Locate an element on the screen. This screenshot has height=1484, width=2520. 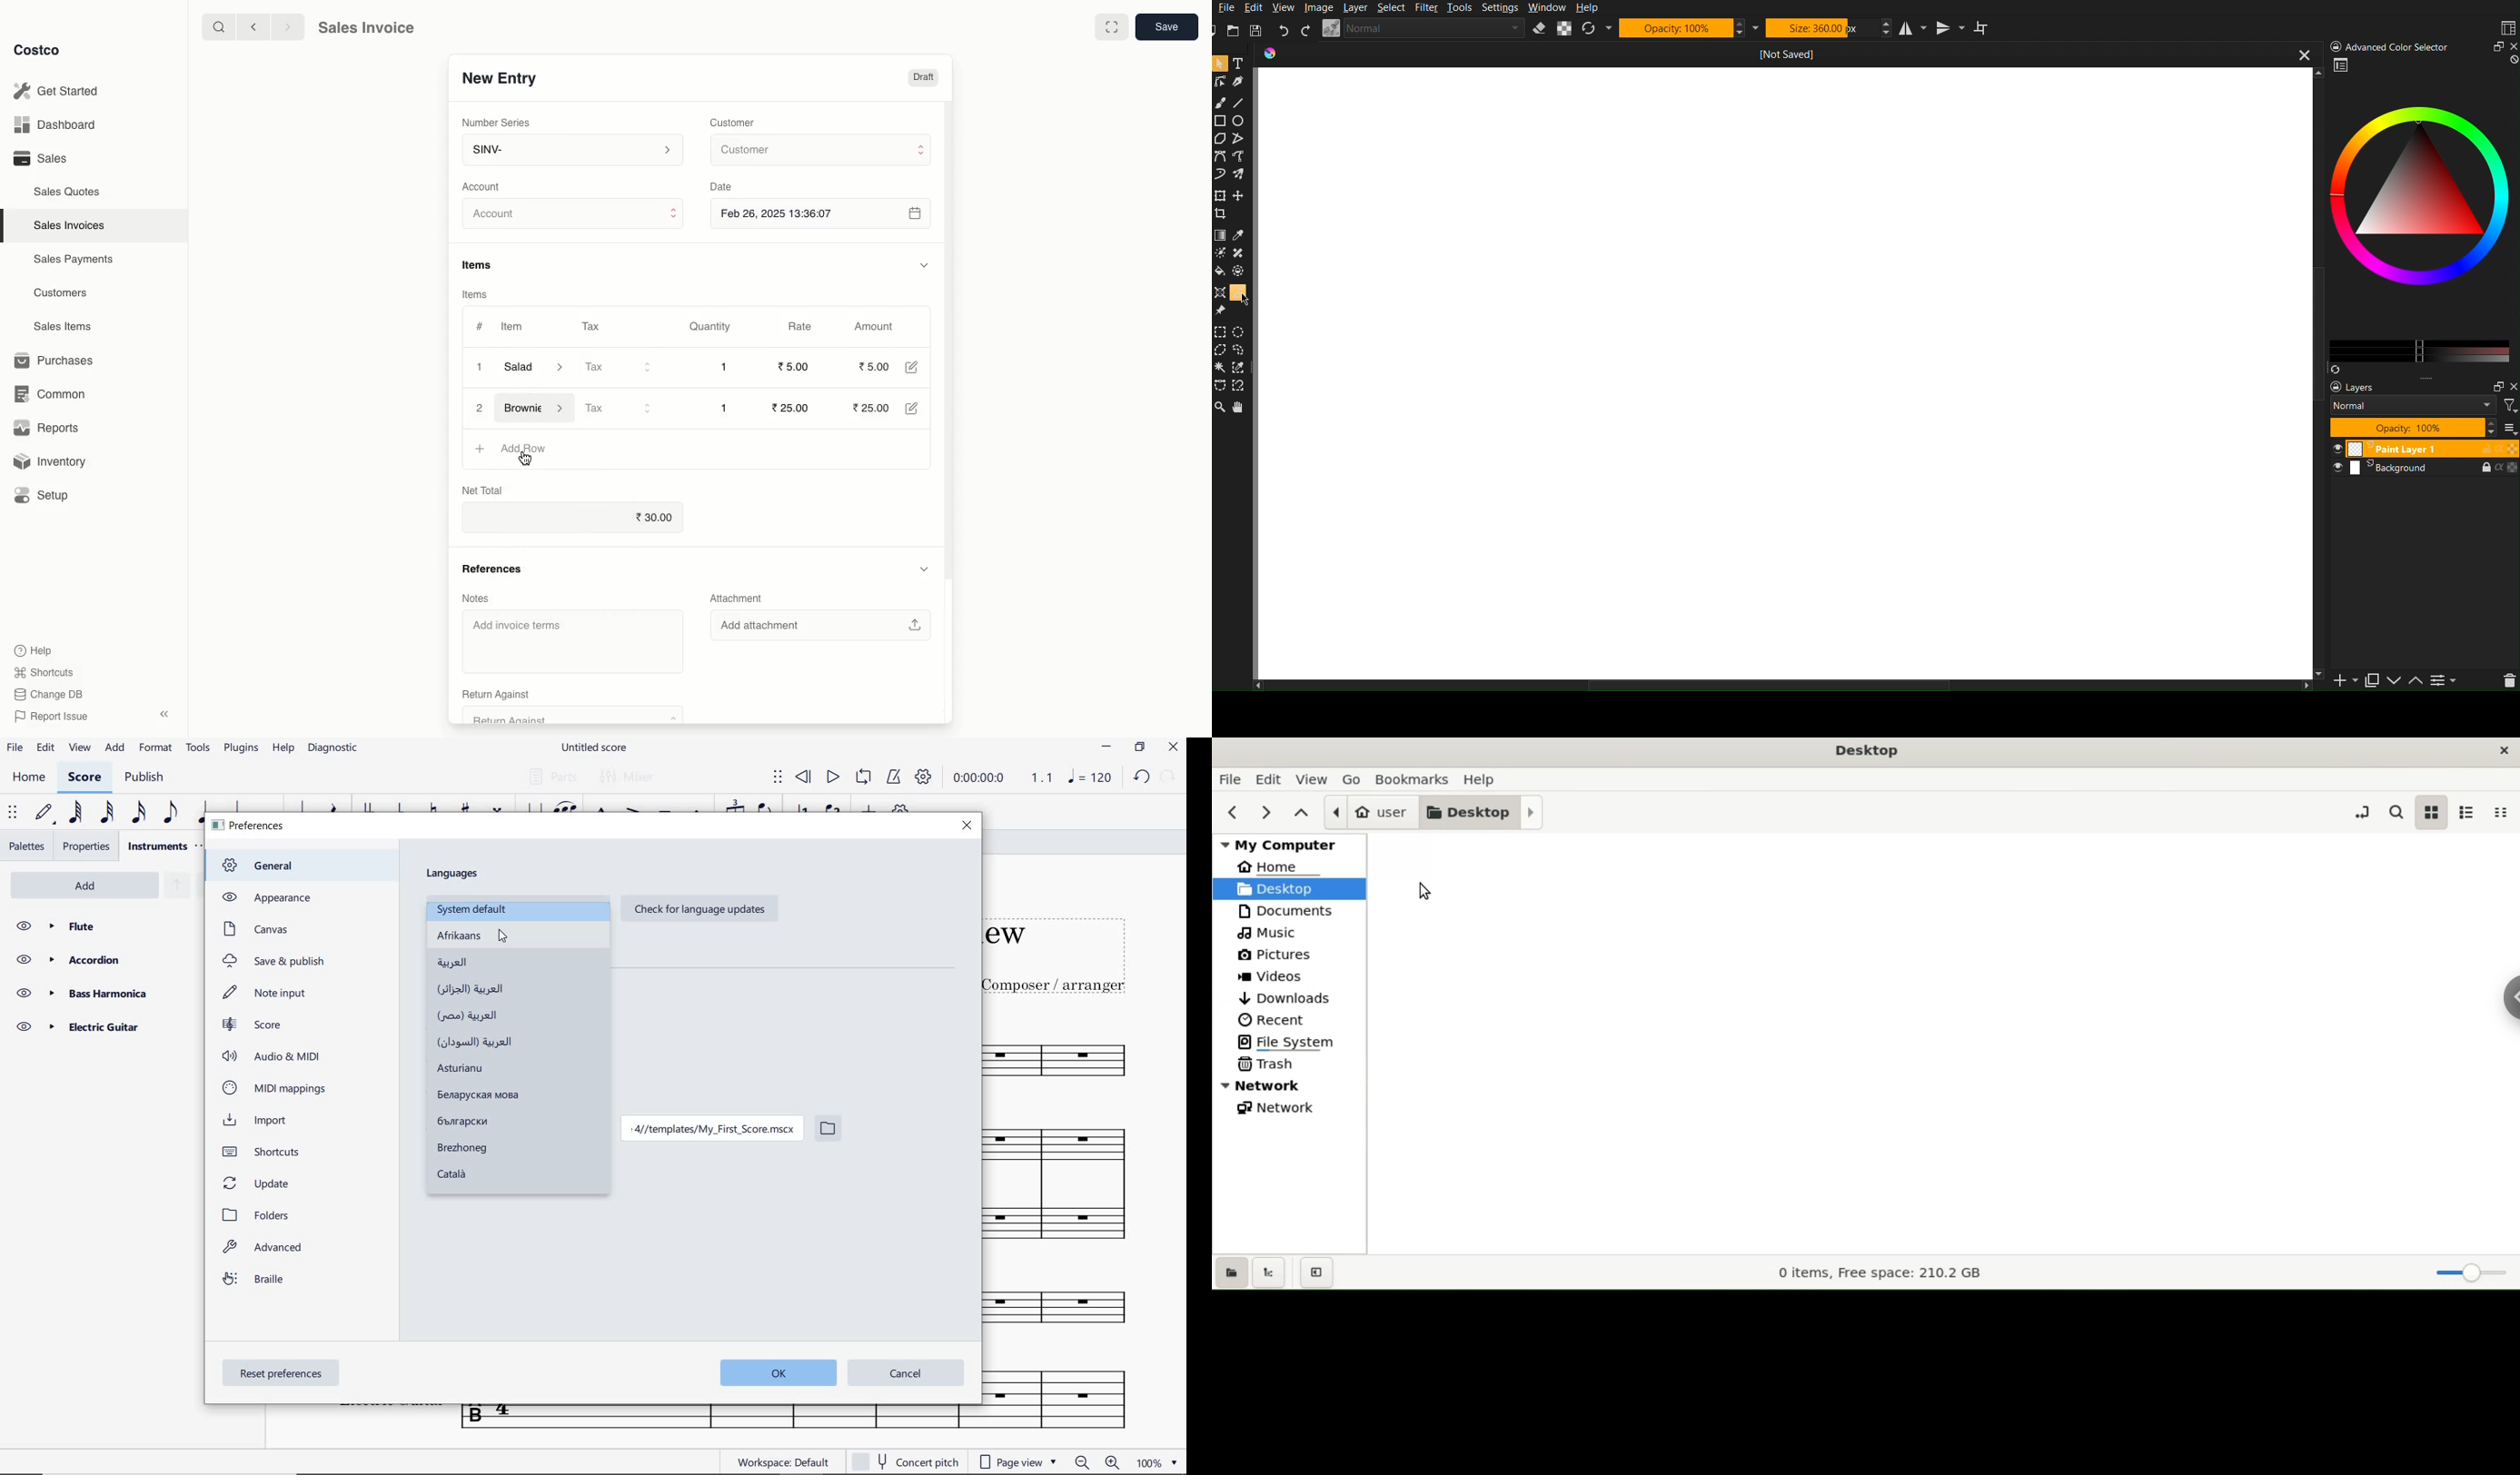
Attachment is located at coordinates (734, 598).